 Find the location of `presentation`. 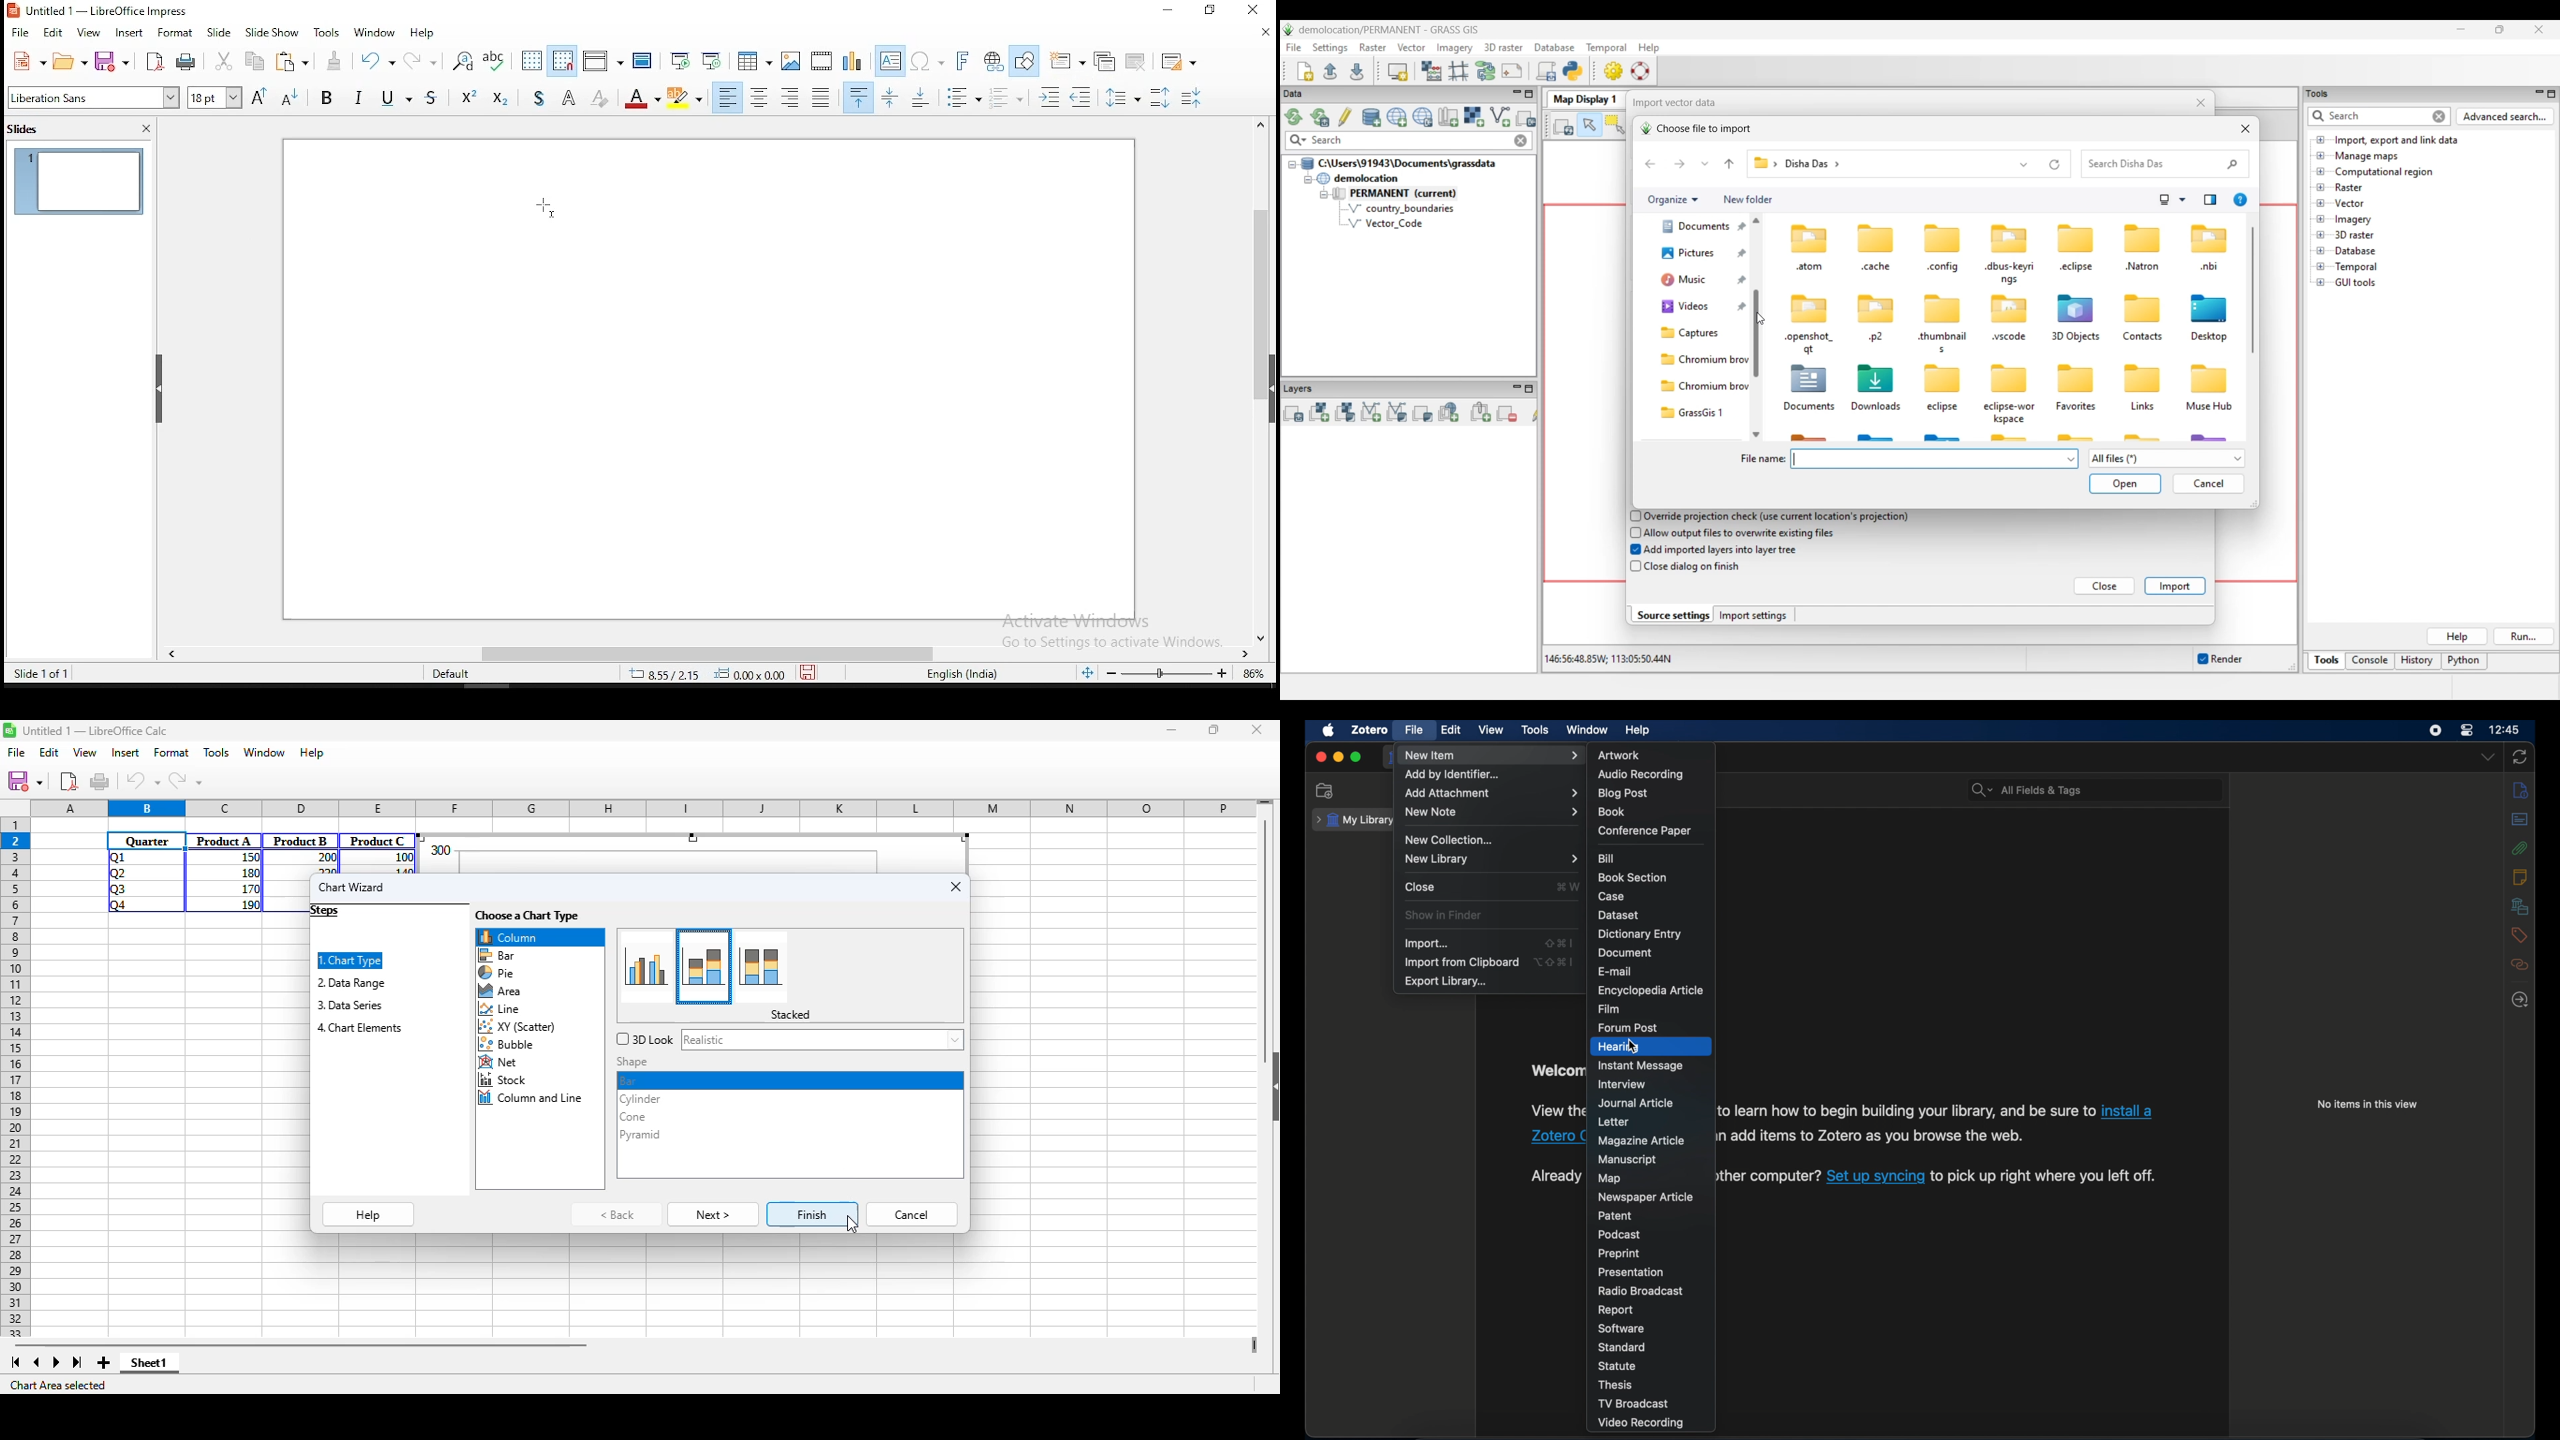

presentation is located at coordinates (1629, 1273).